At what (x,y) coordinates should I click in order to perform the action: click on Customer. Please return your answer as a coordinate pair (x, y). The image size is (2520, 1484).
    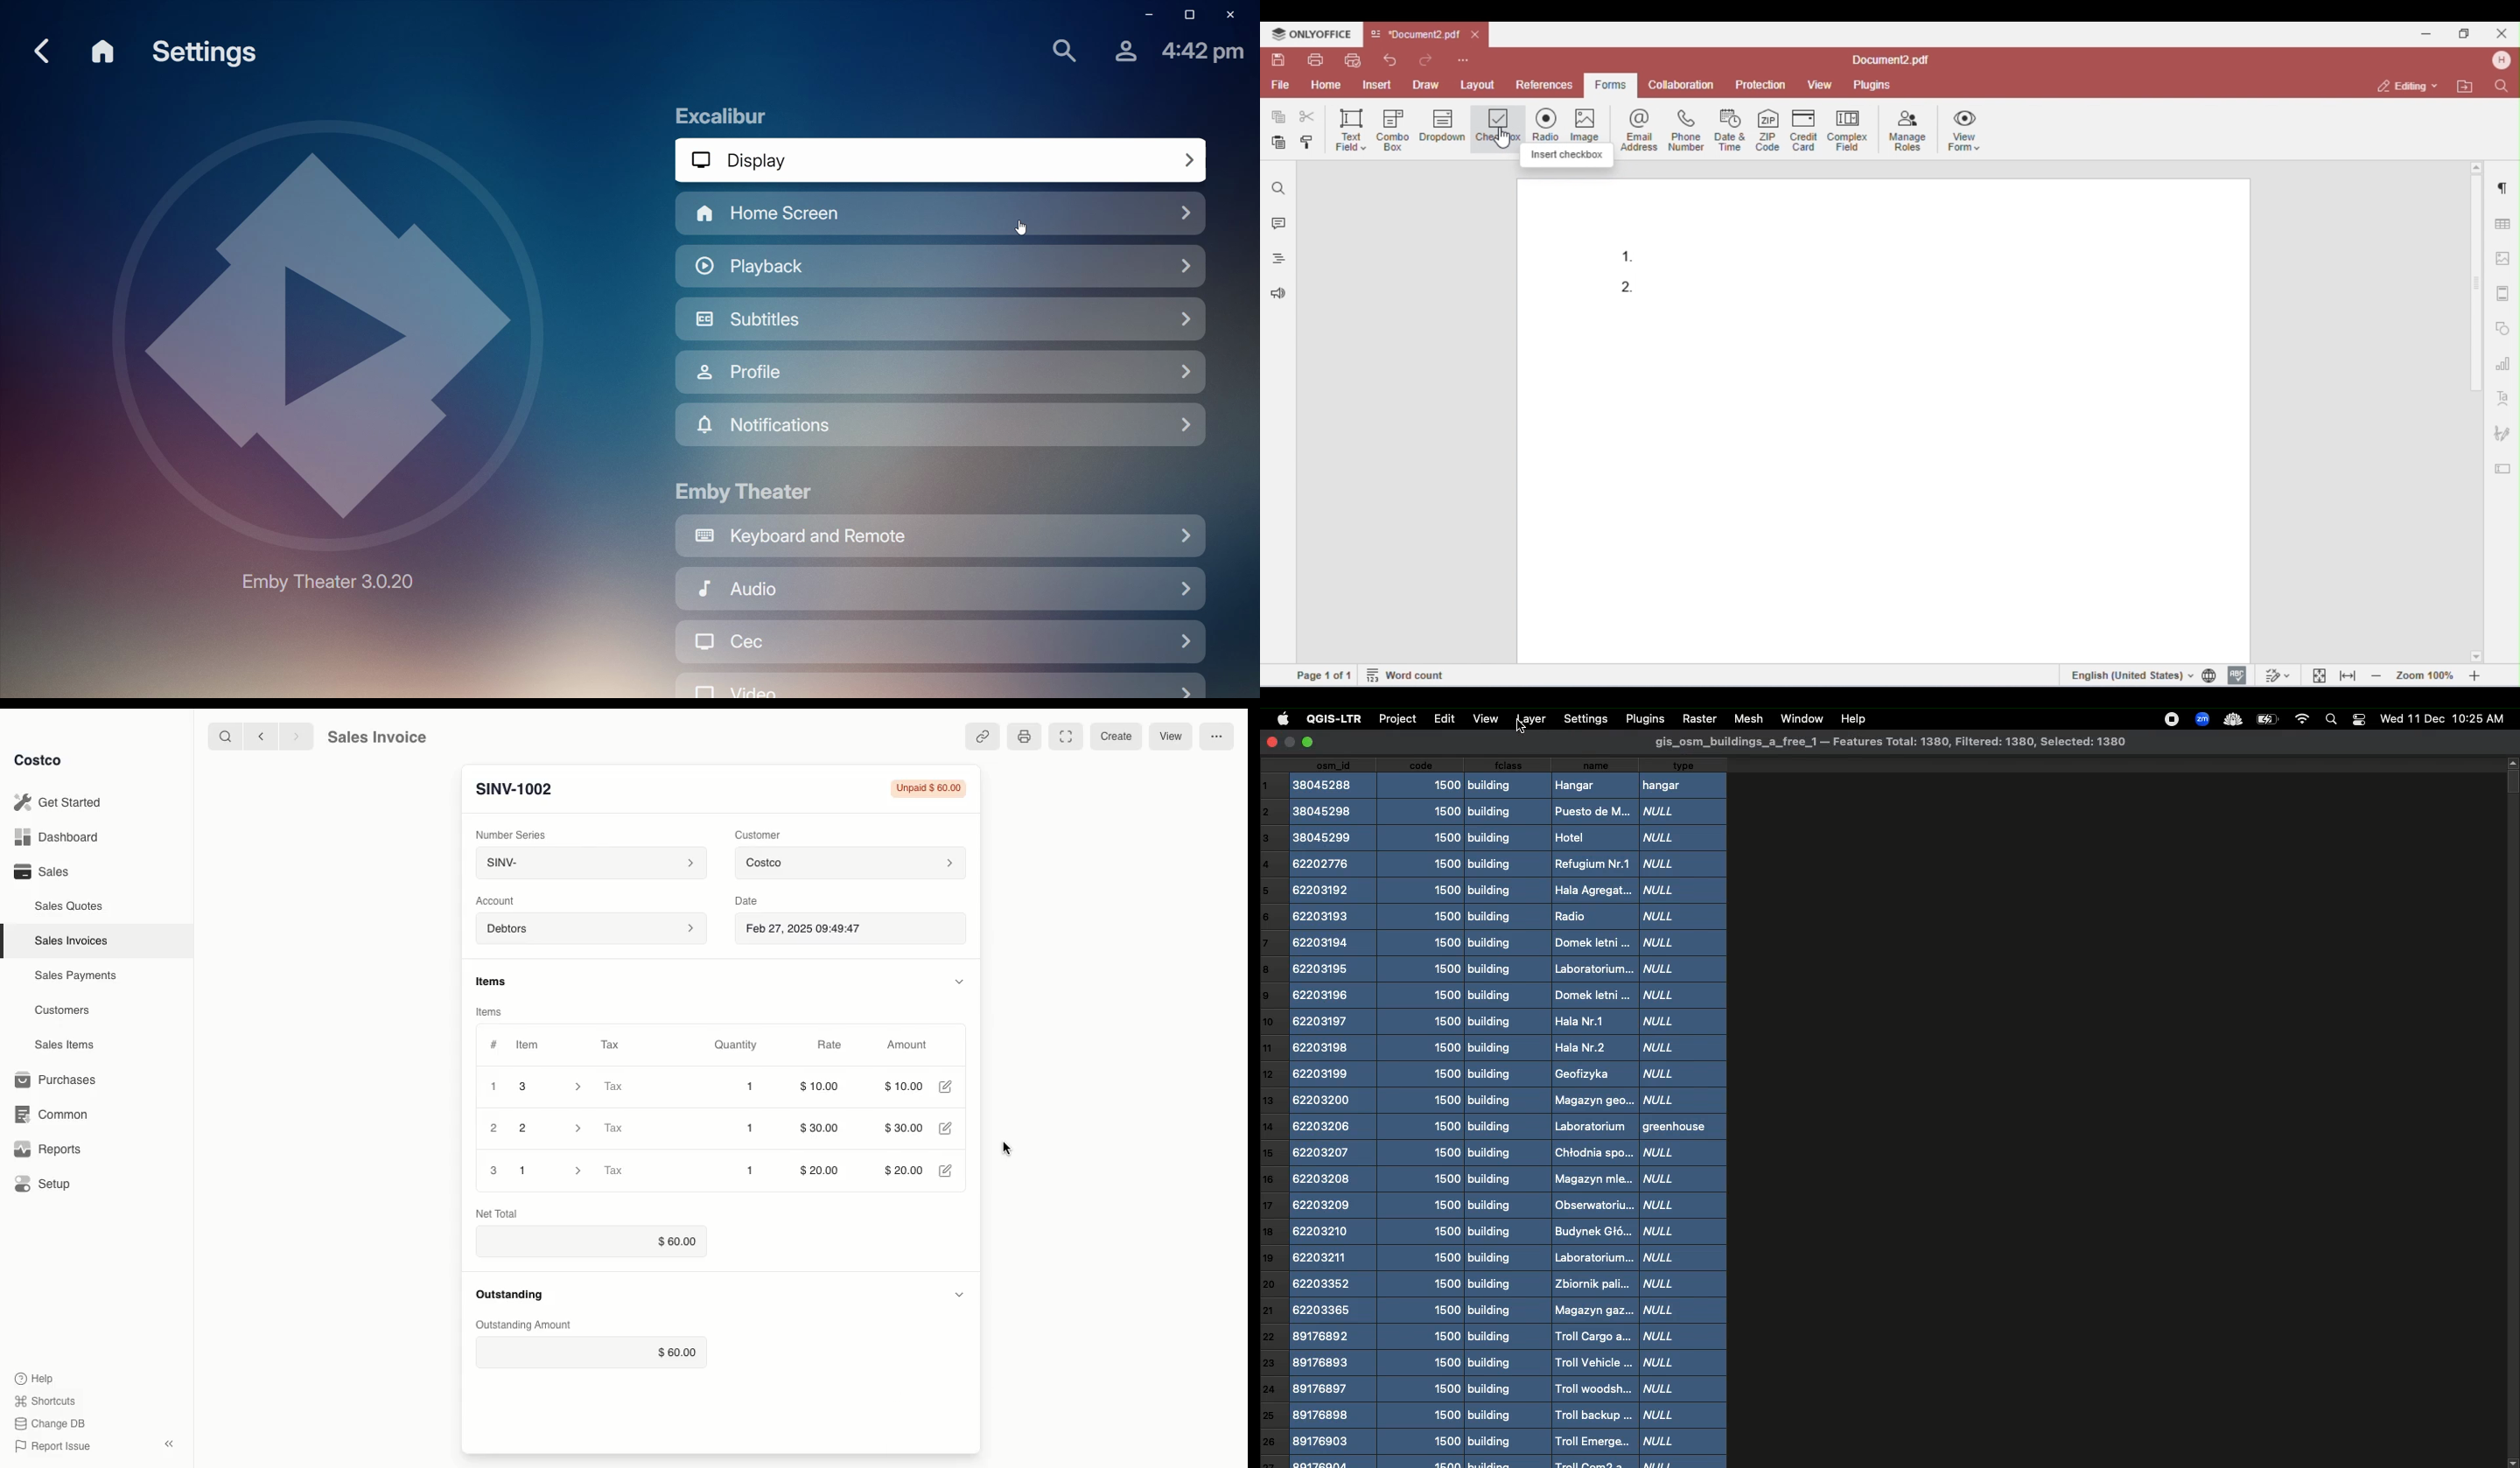
    Looking at the image, I should click on (755, 833).